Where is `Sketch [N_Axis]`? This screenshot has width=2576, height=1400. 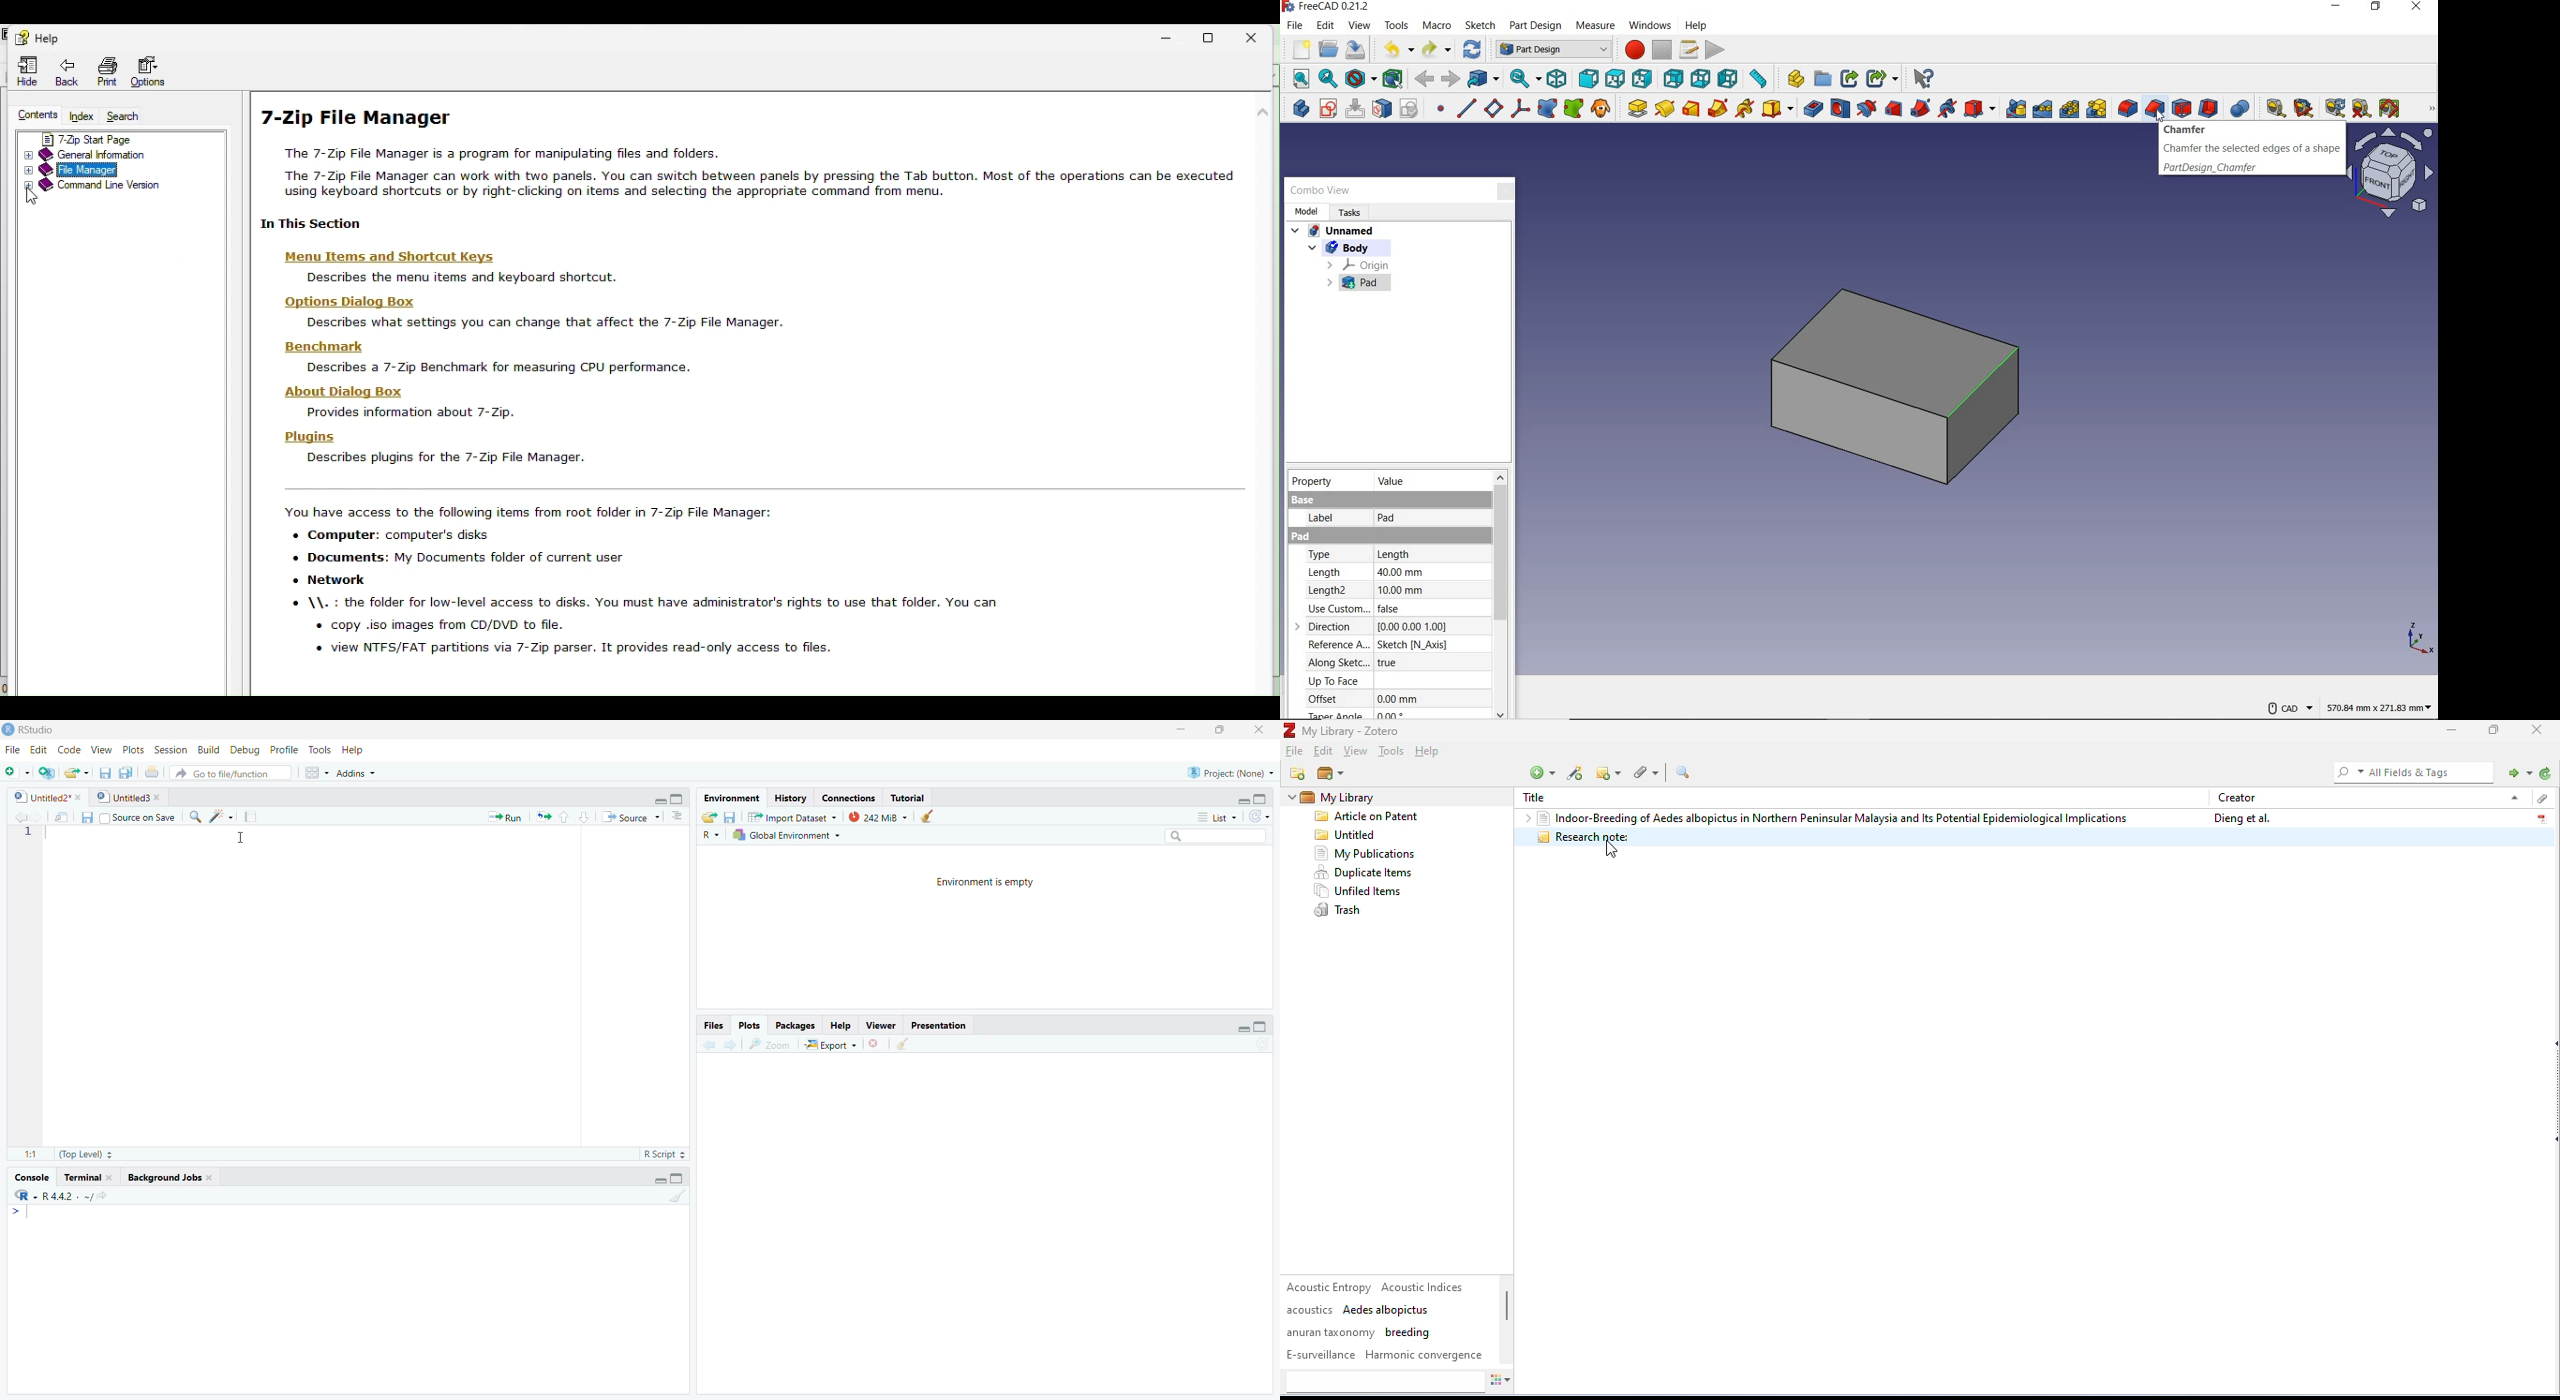
Sketch [N_Axis] is located at coordinates (1414, 645).